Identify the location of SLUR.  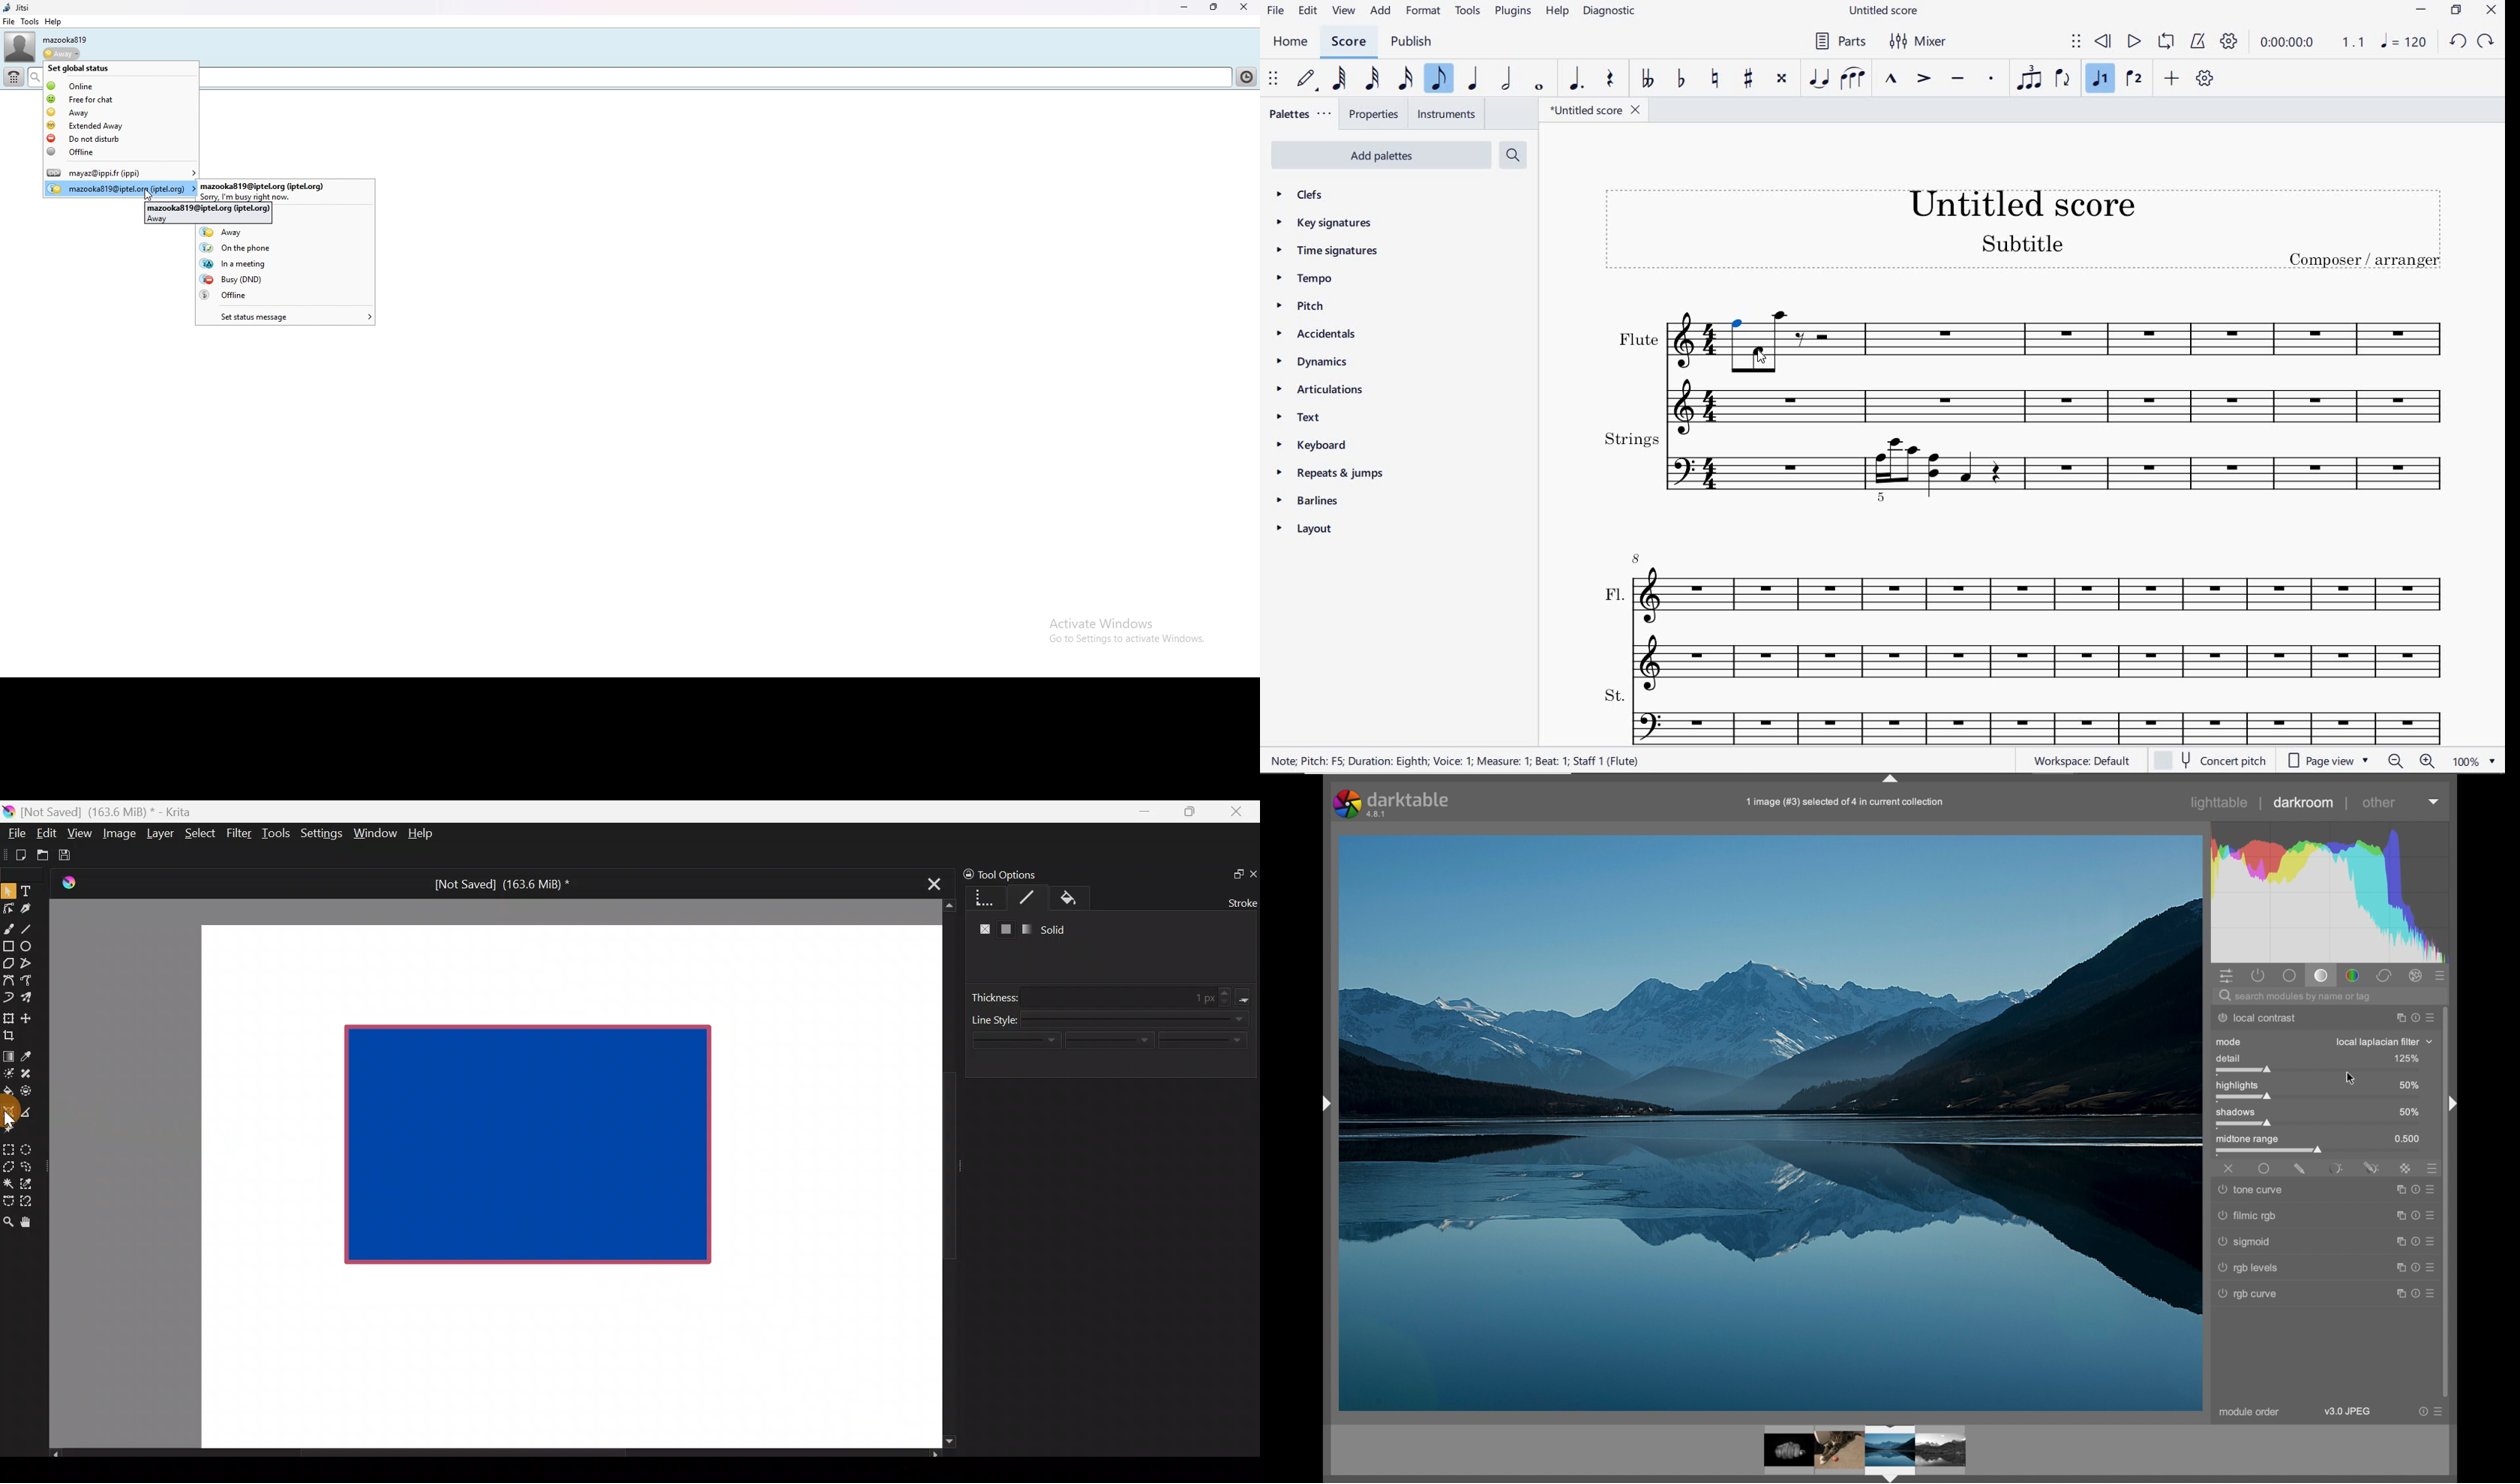
(1853, 79).